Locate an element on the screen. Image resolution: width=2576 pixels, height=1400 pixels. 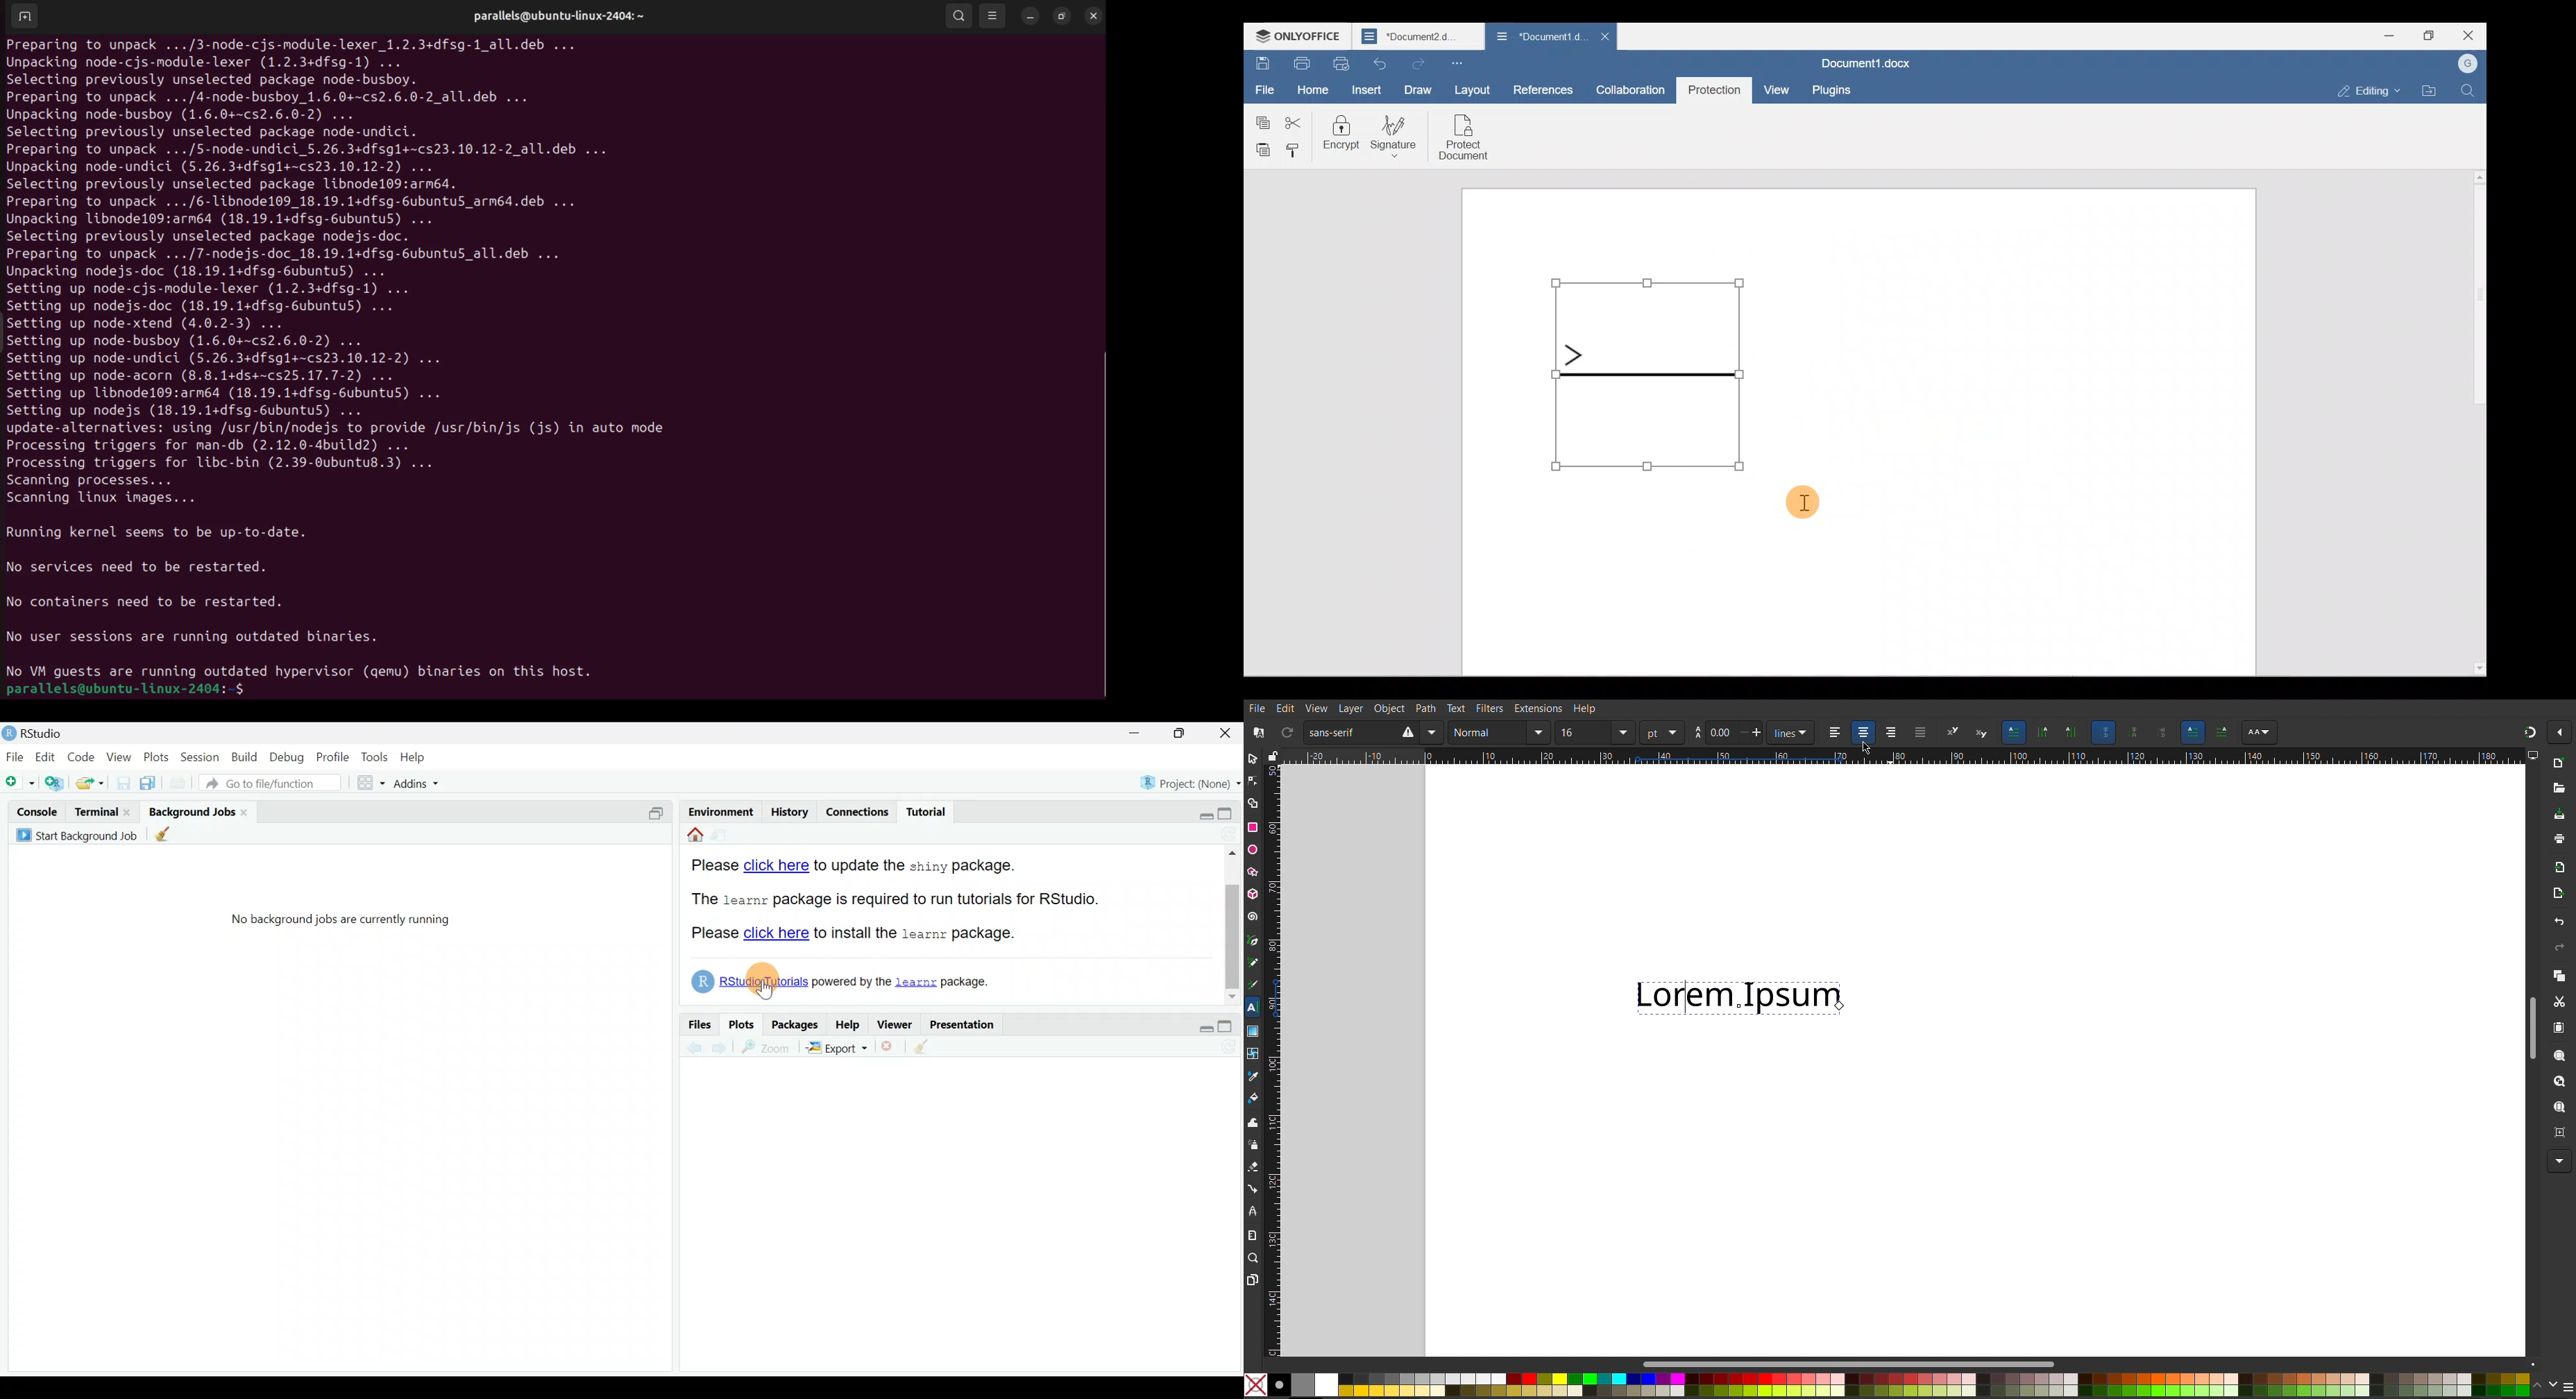
Please is located at coordinates (714, 934).